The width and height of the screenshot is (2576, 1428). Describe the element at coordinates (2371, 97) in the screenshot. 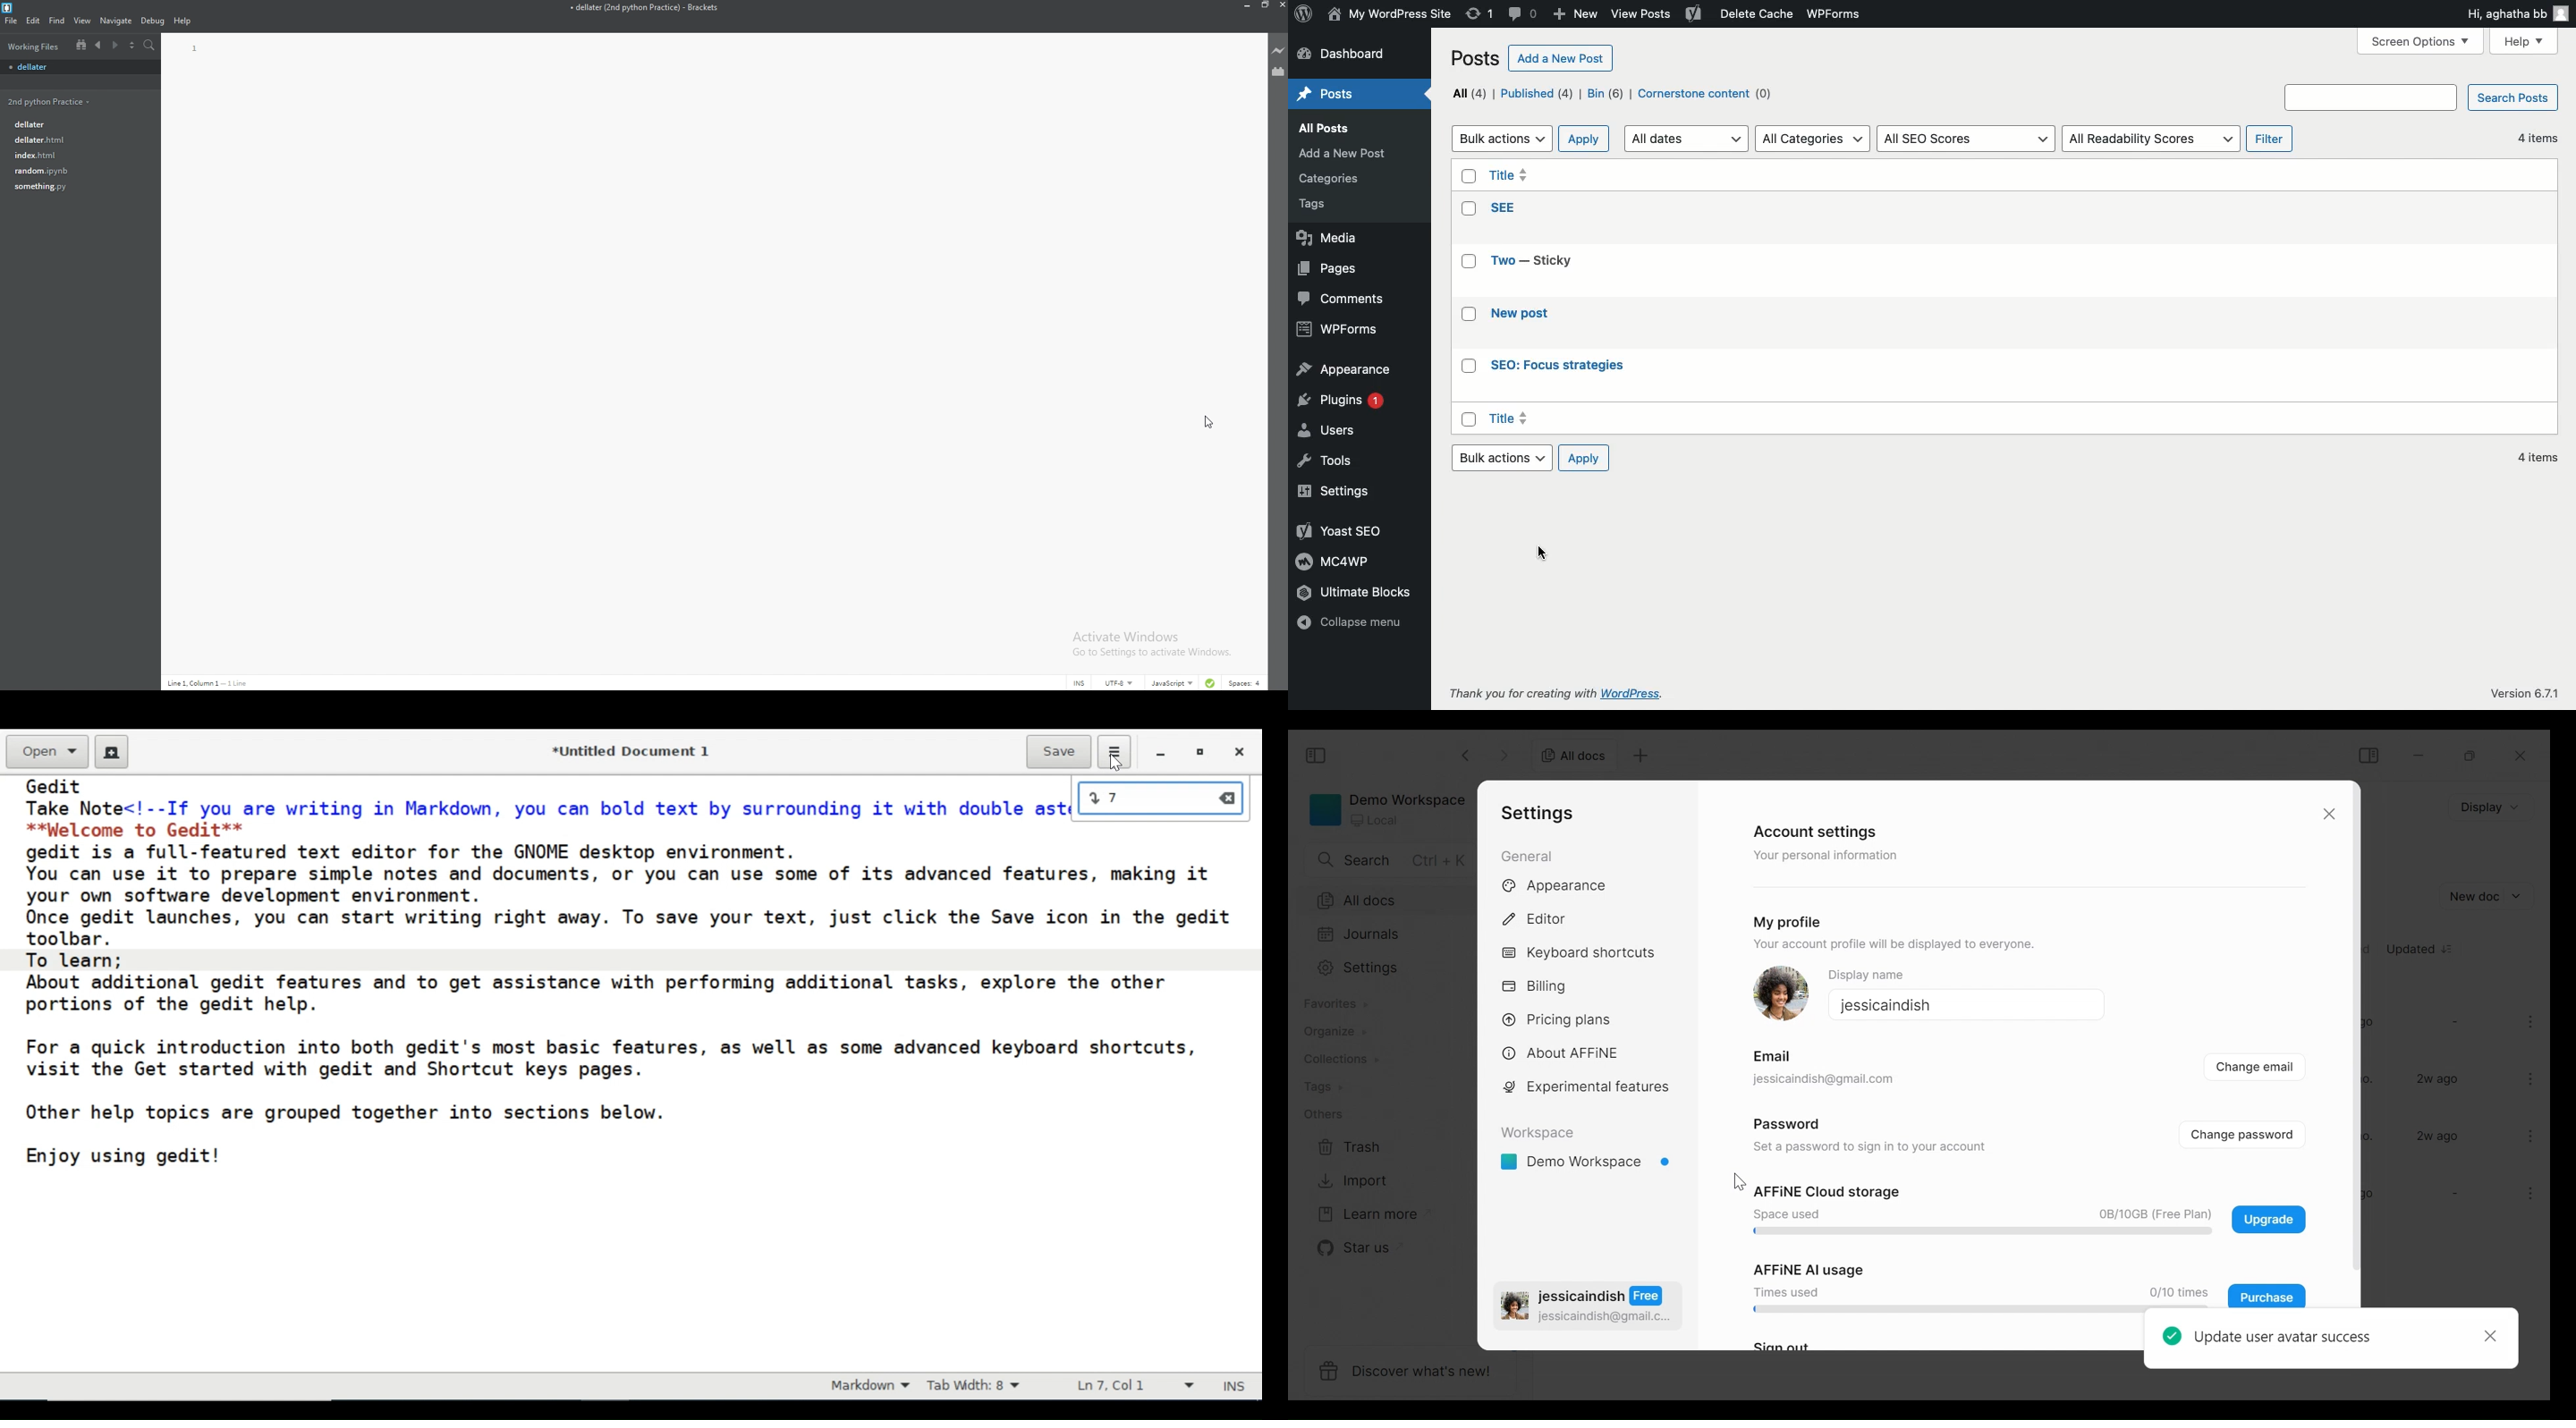

I see `search post input field` at that location.